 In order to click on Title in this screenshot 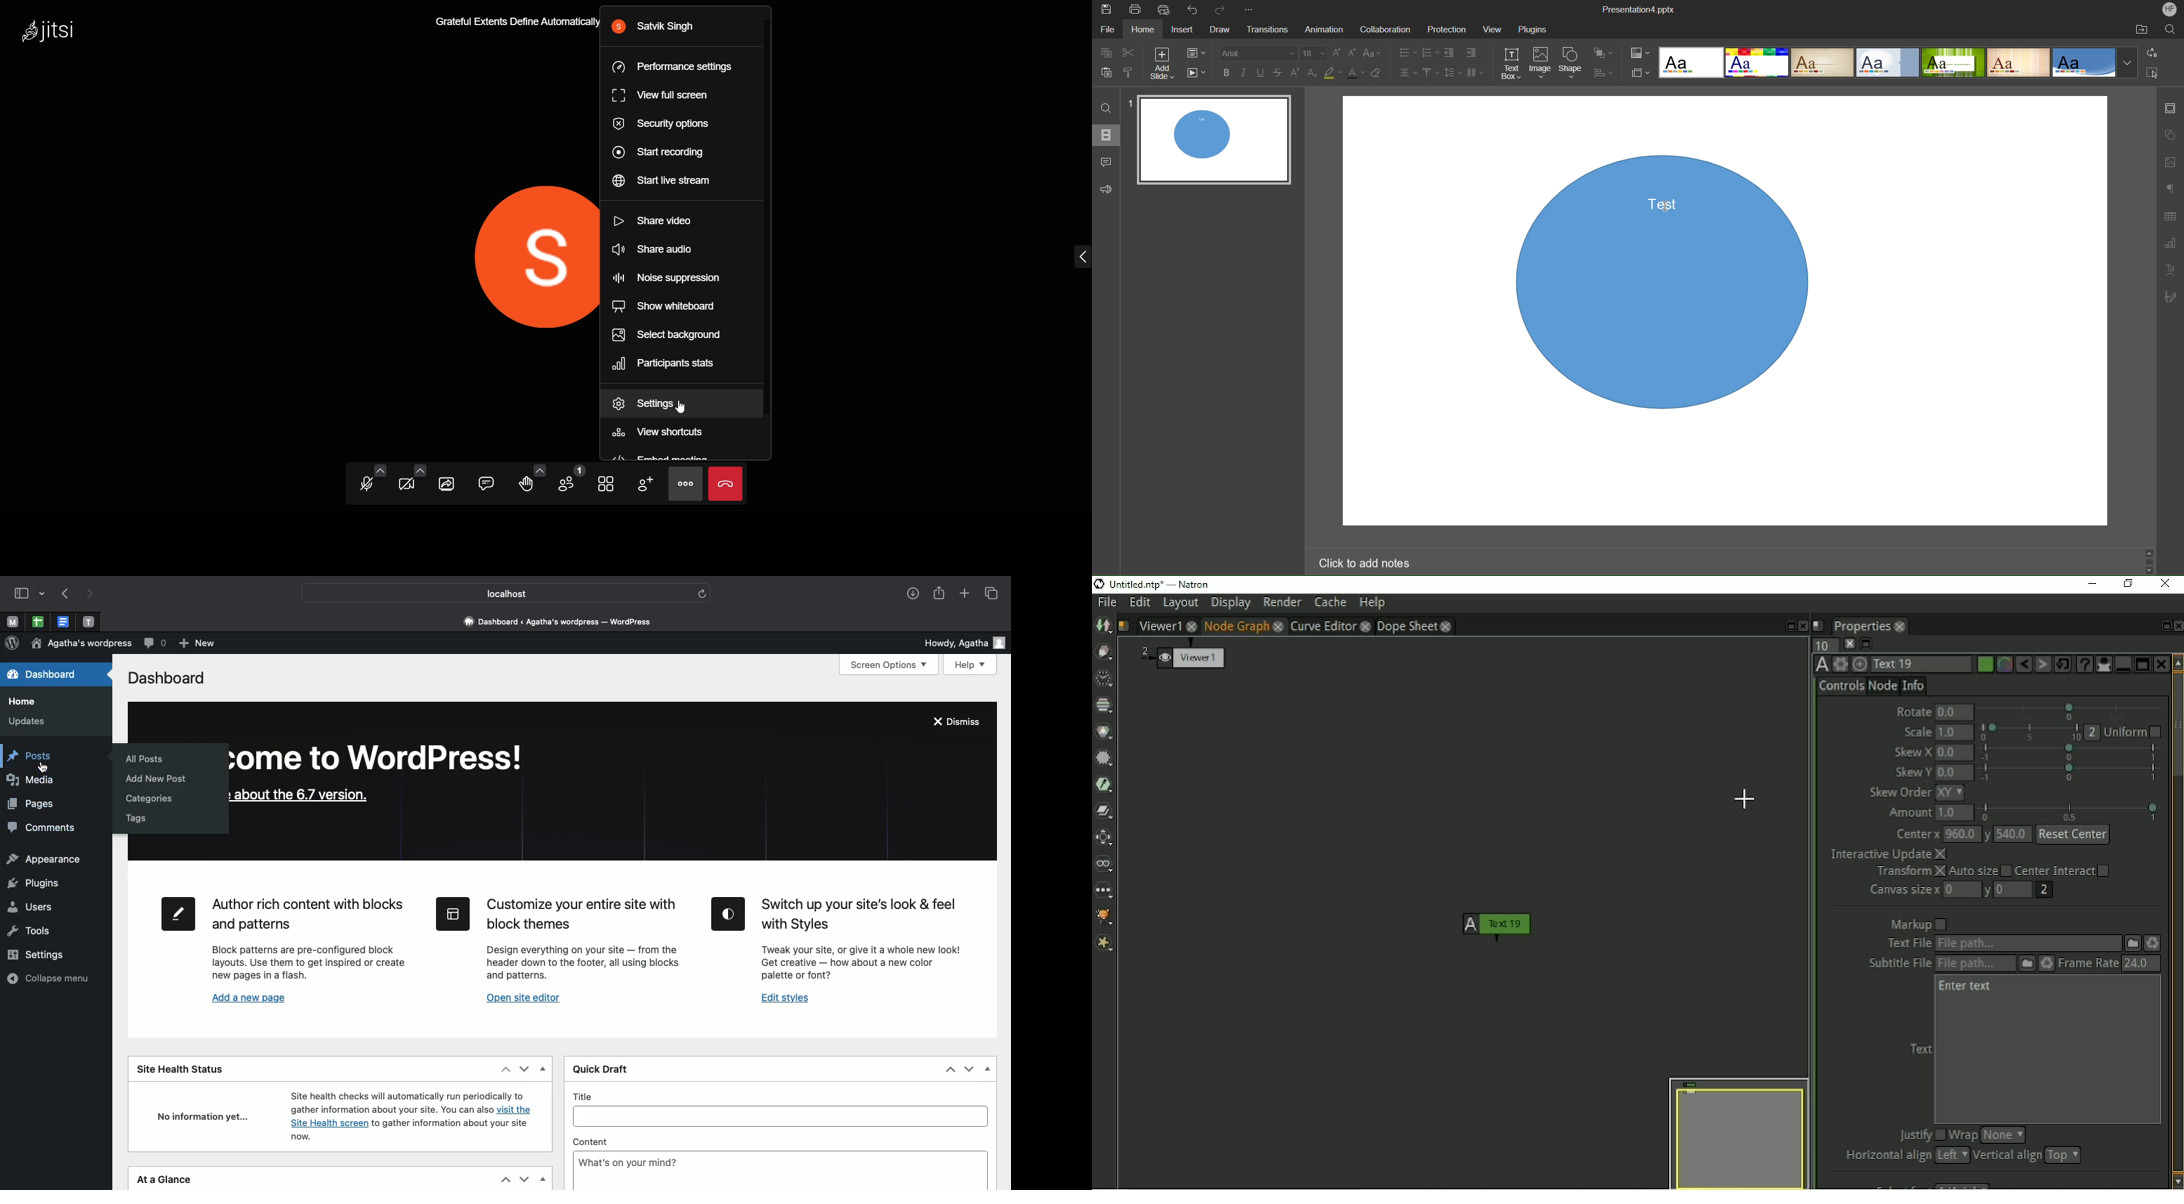, I will do `click(780, 1116)`.